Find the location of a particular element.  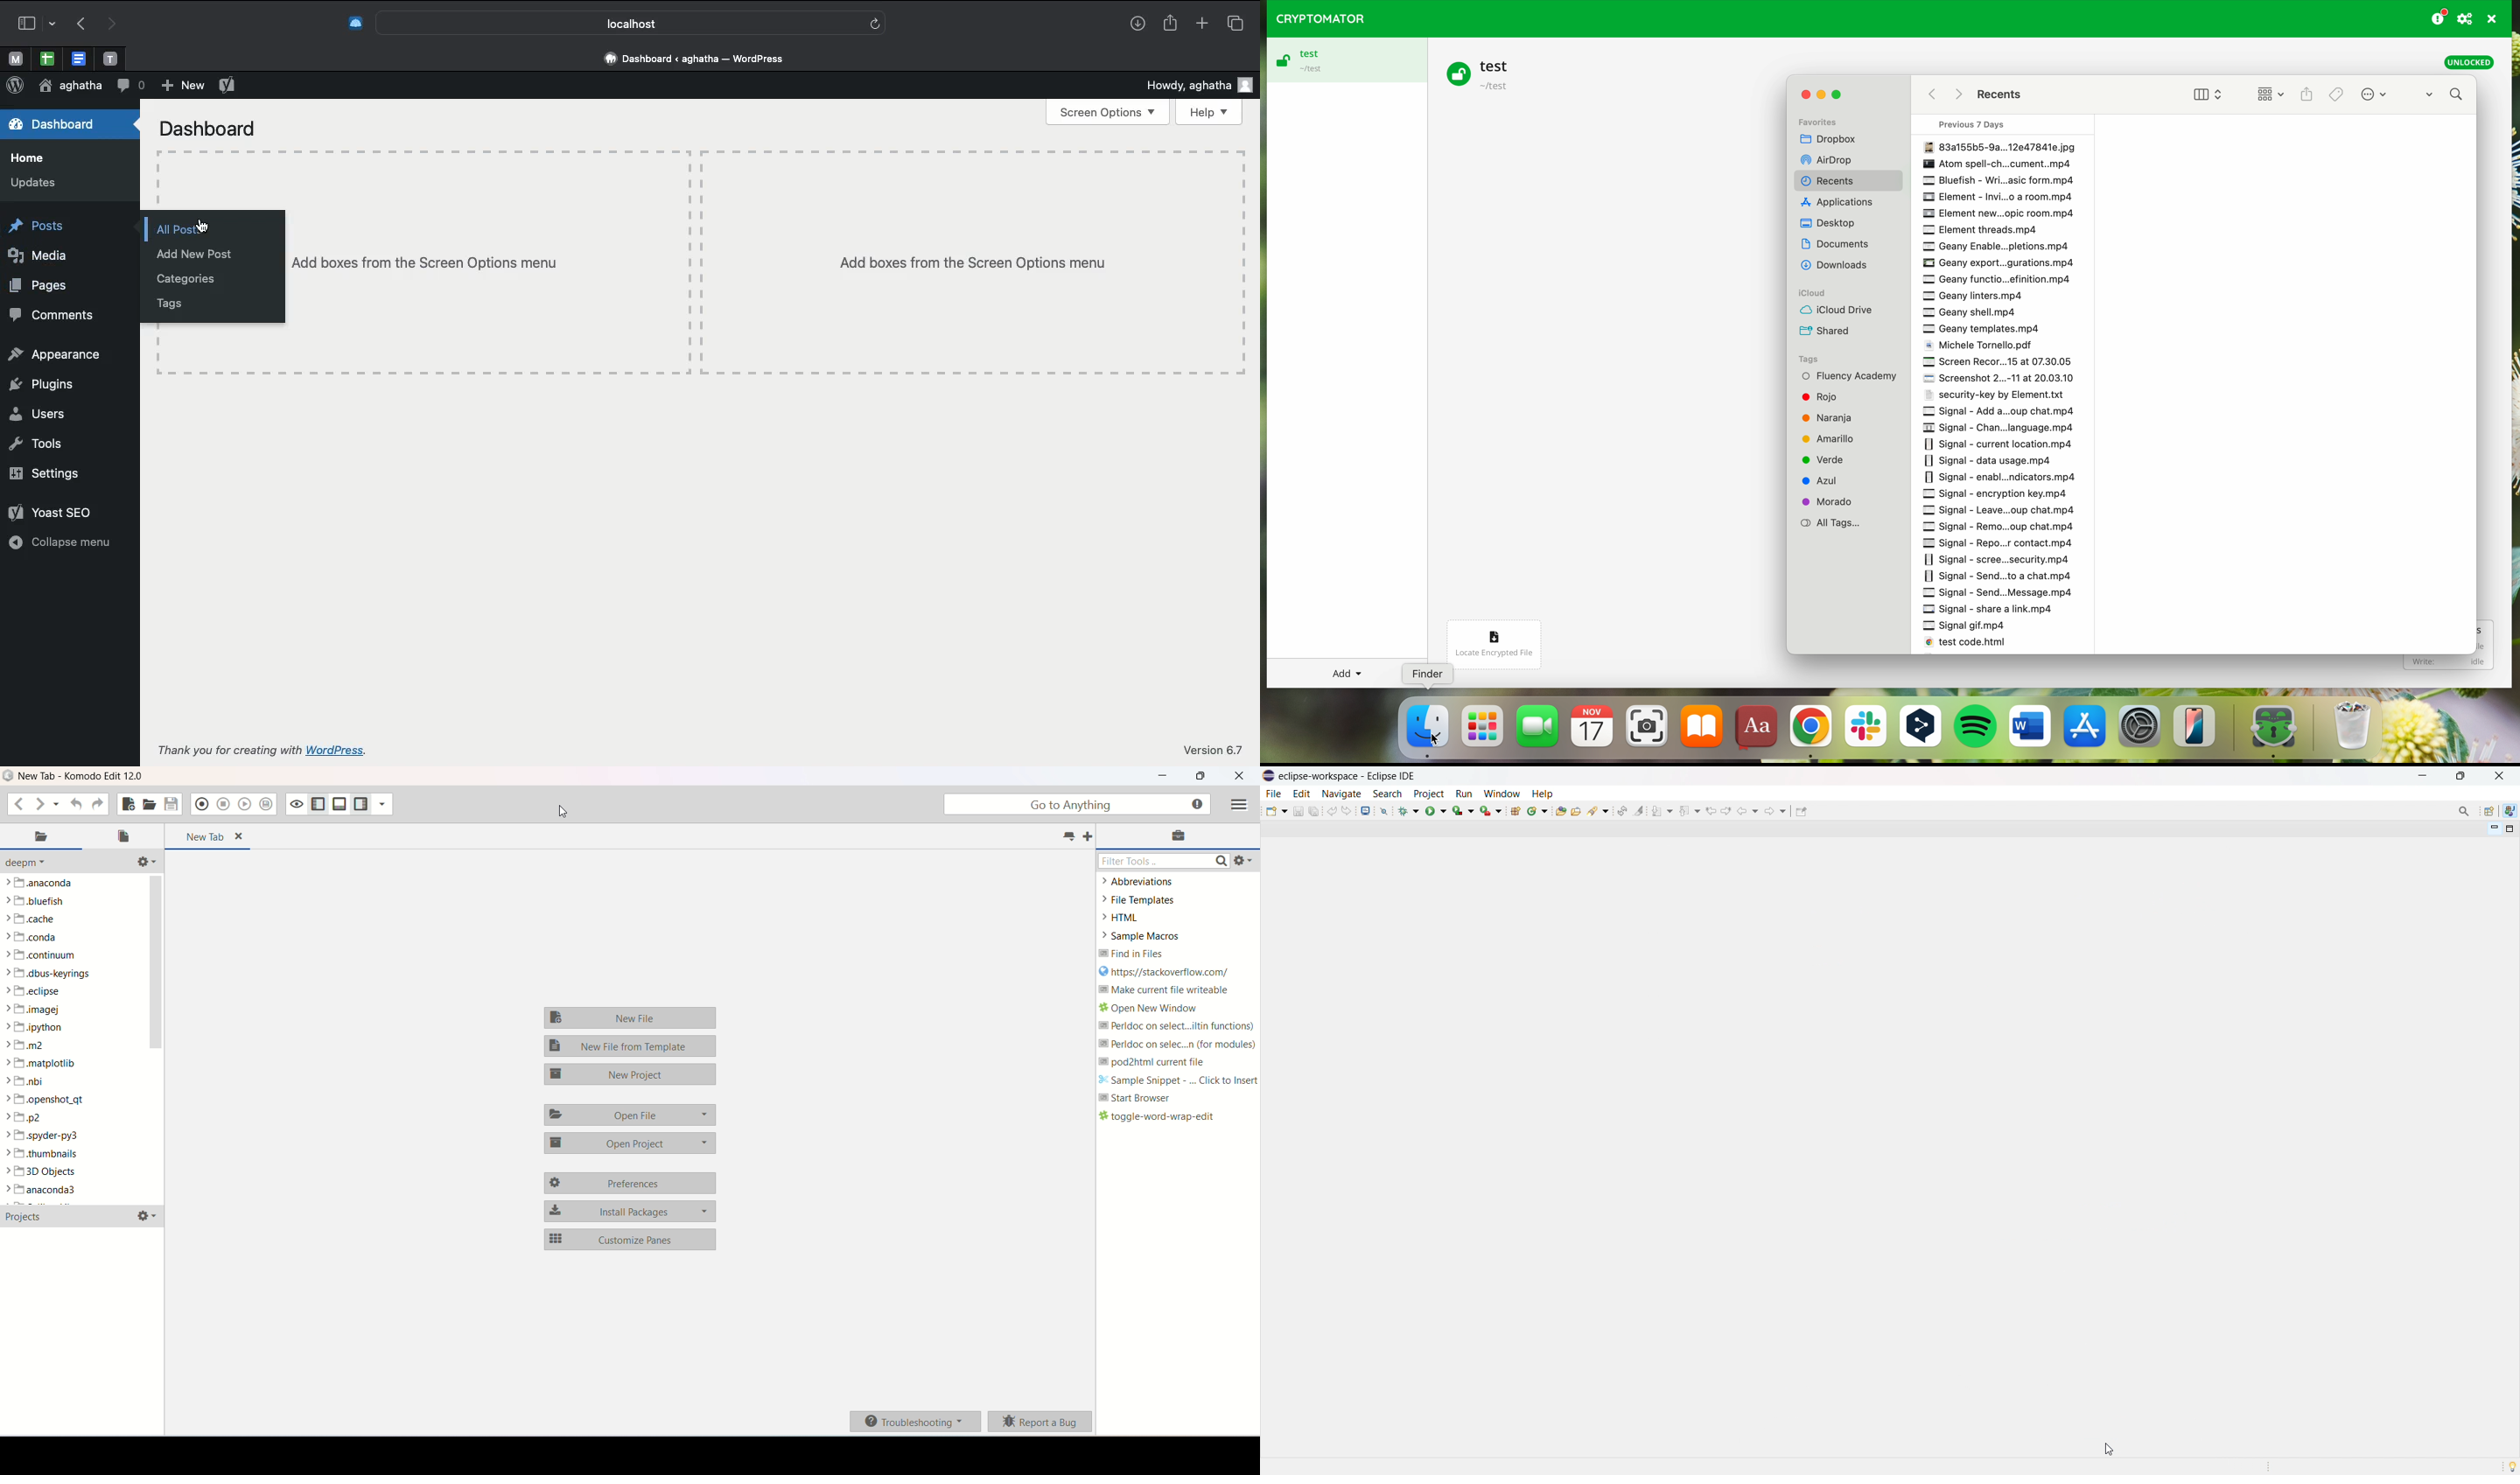

close is located at coordinates (2499, 776).